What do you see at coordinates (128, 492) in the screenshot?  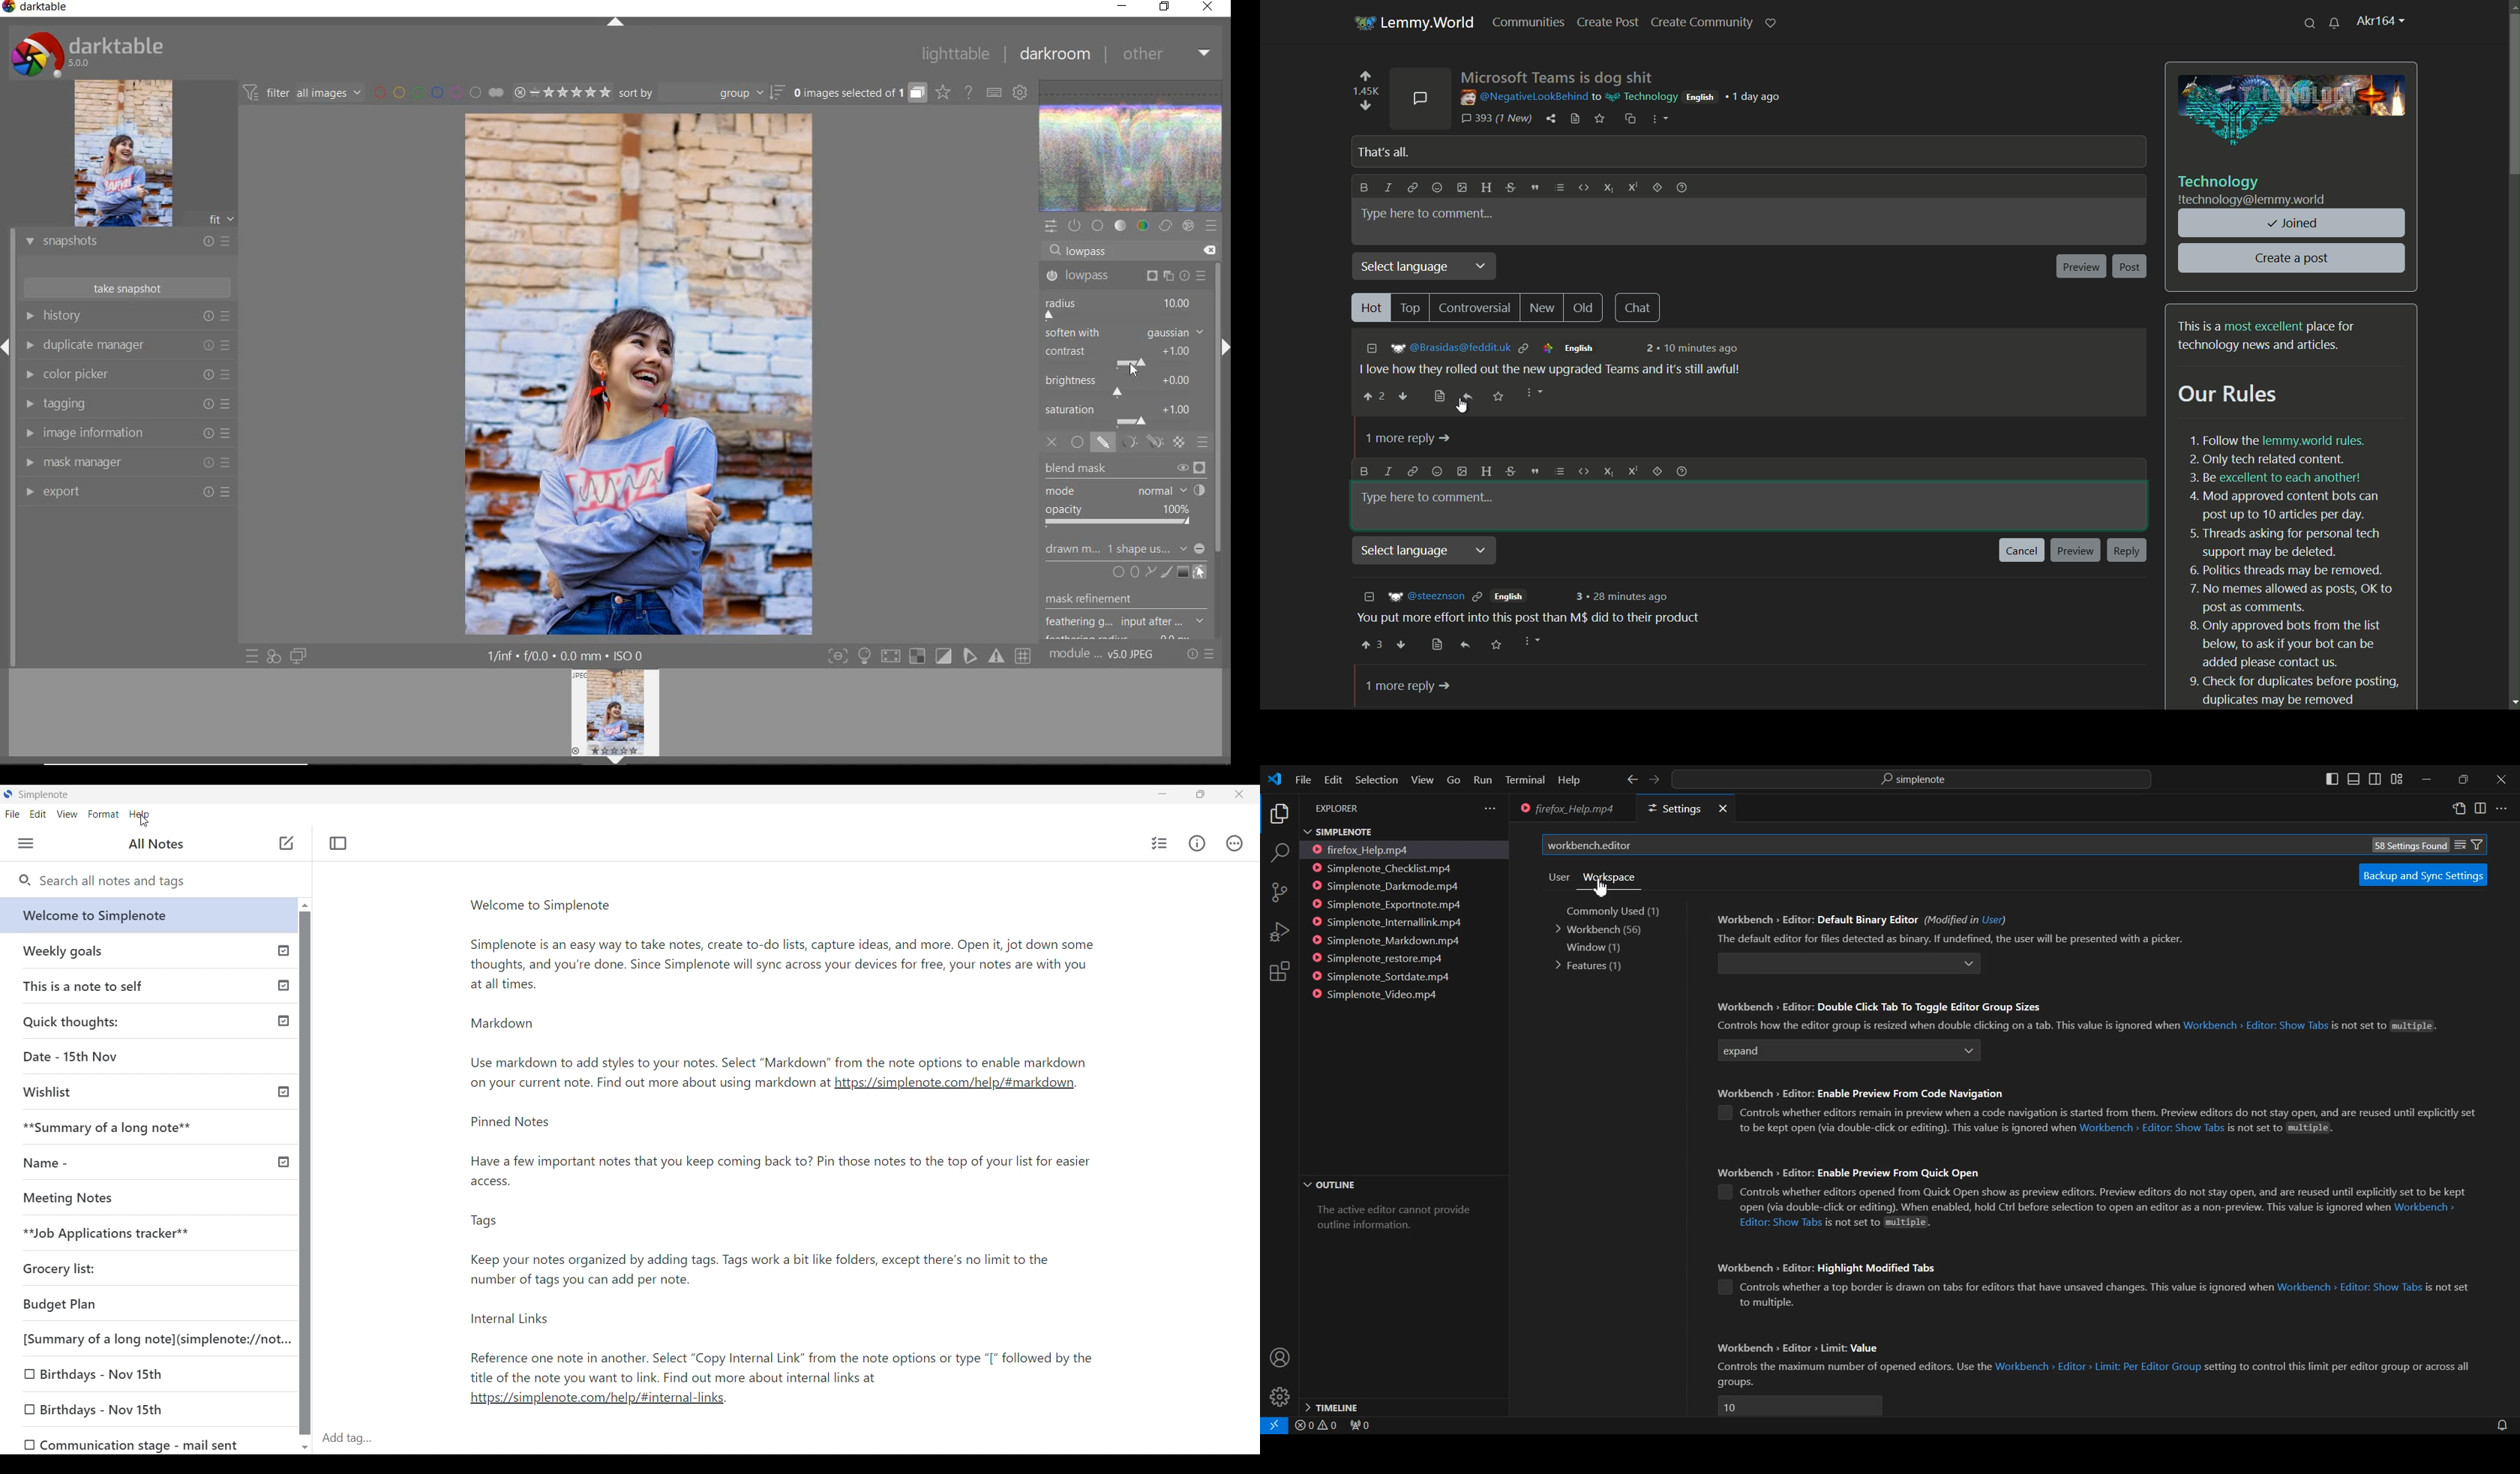 I see `export` at bounding box center [128, 492].